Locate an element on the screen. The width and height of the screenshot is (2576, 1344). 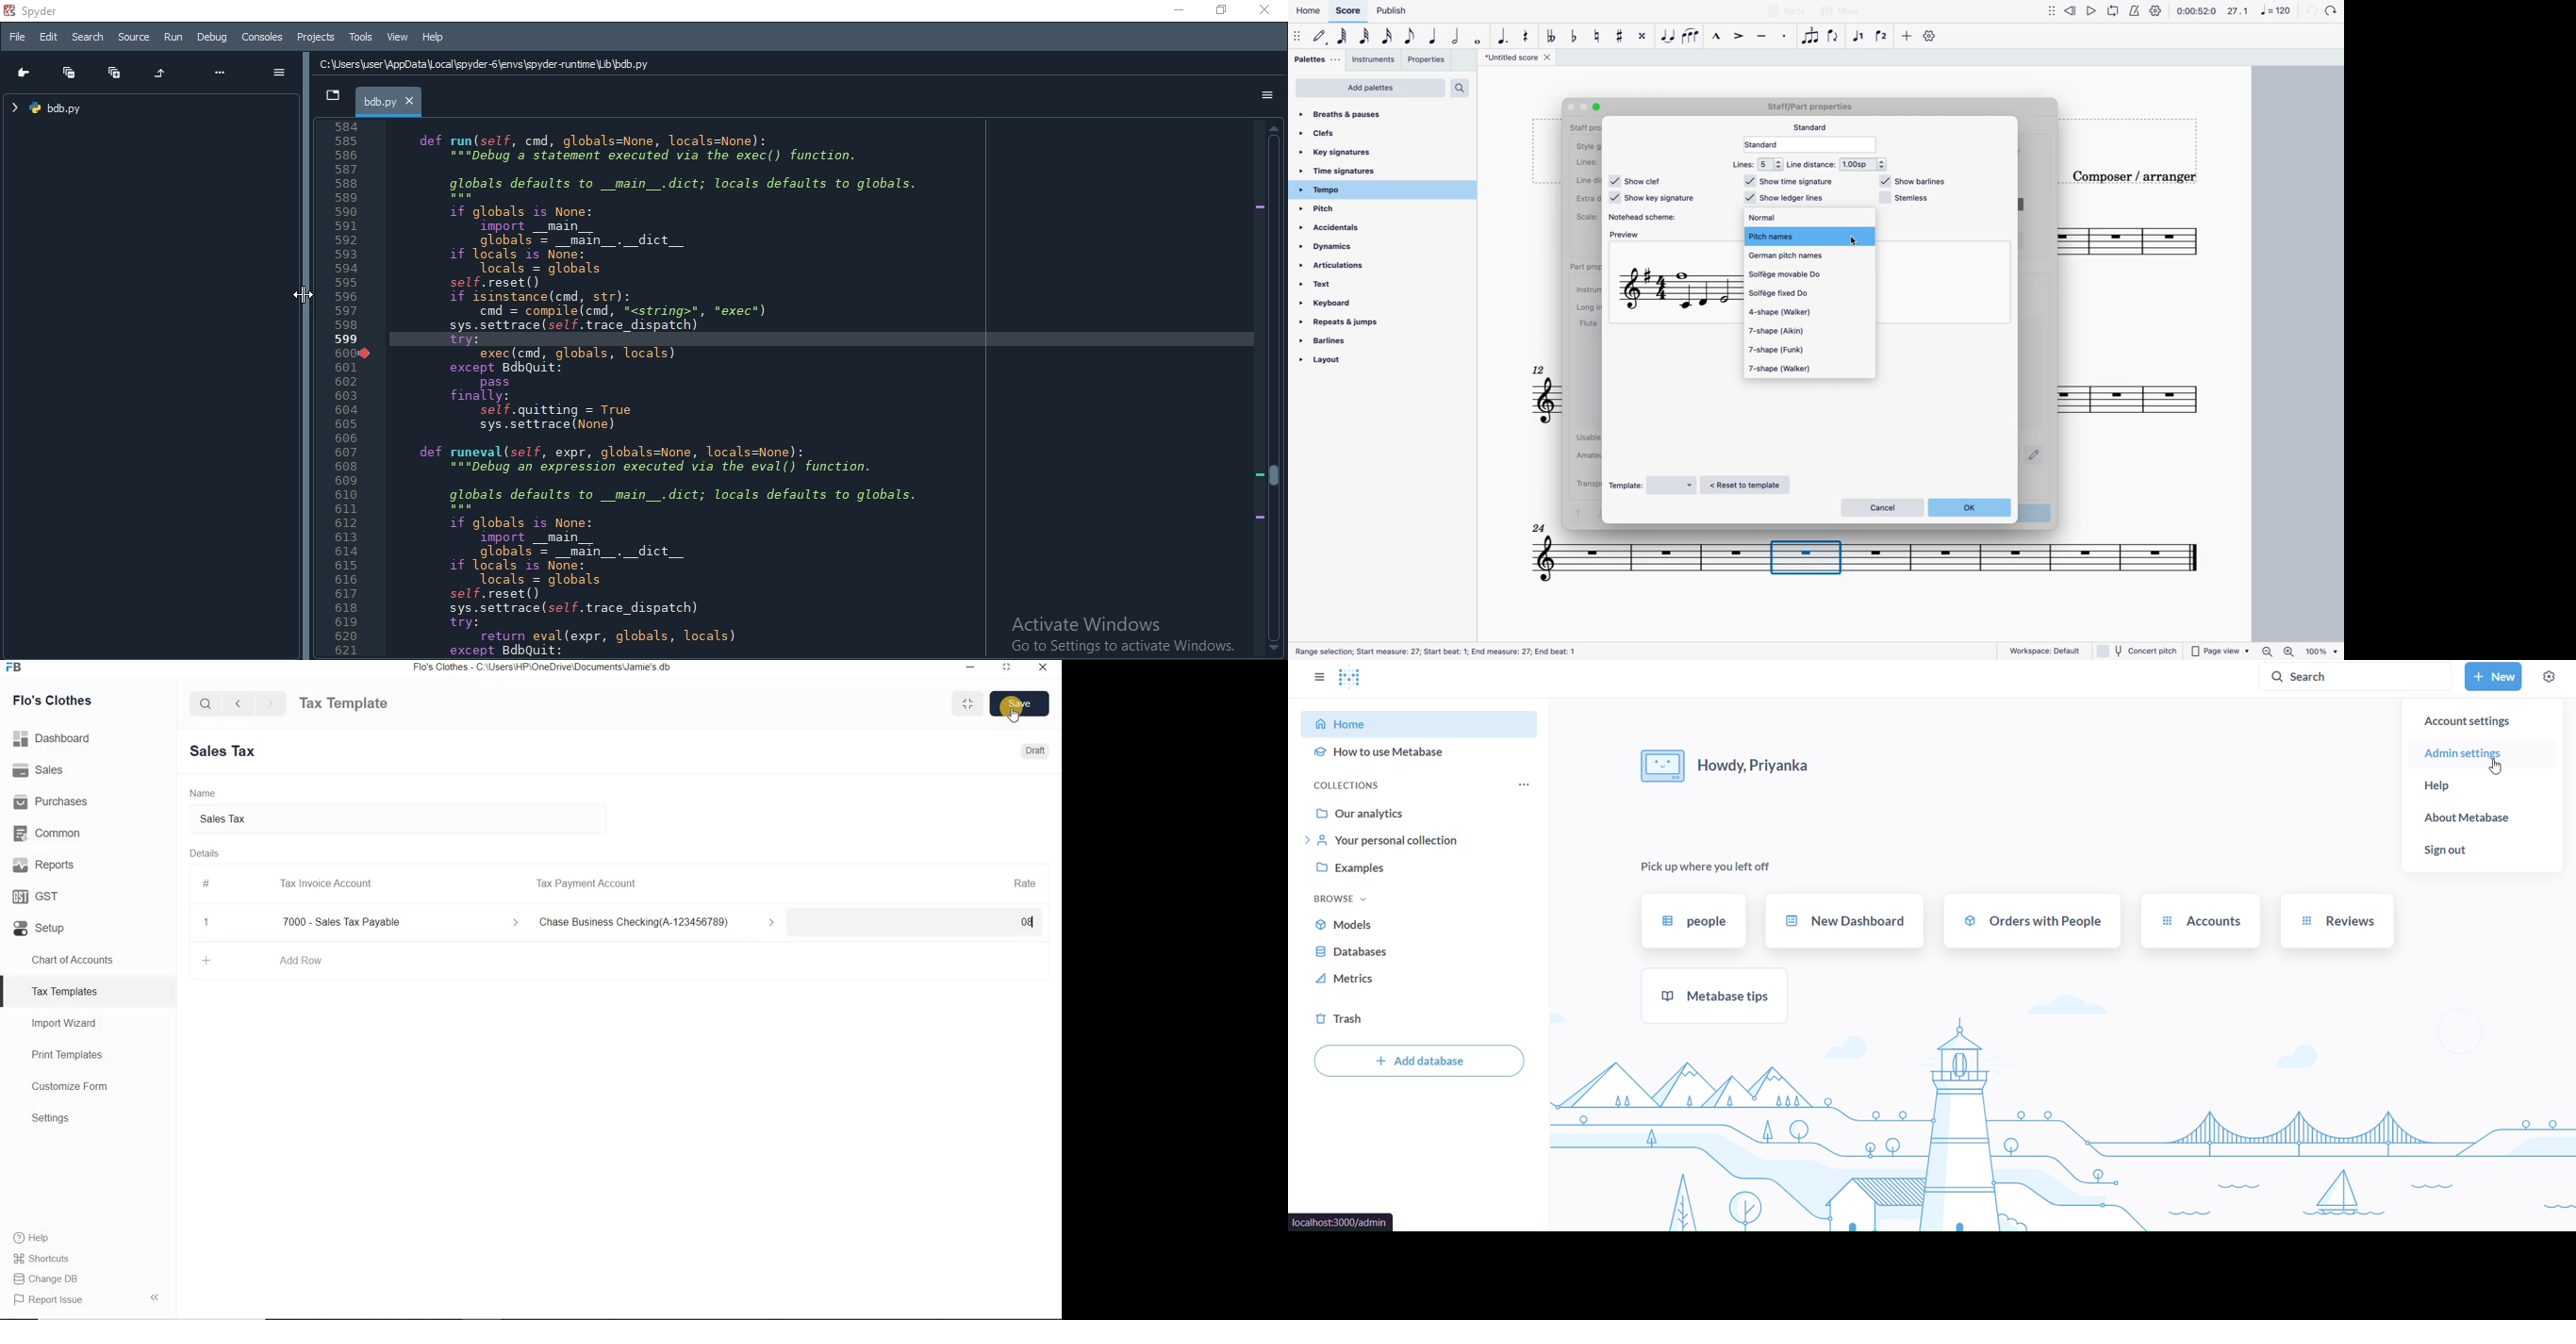
Name is located at coordinates (203, 792).